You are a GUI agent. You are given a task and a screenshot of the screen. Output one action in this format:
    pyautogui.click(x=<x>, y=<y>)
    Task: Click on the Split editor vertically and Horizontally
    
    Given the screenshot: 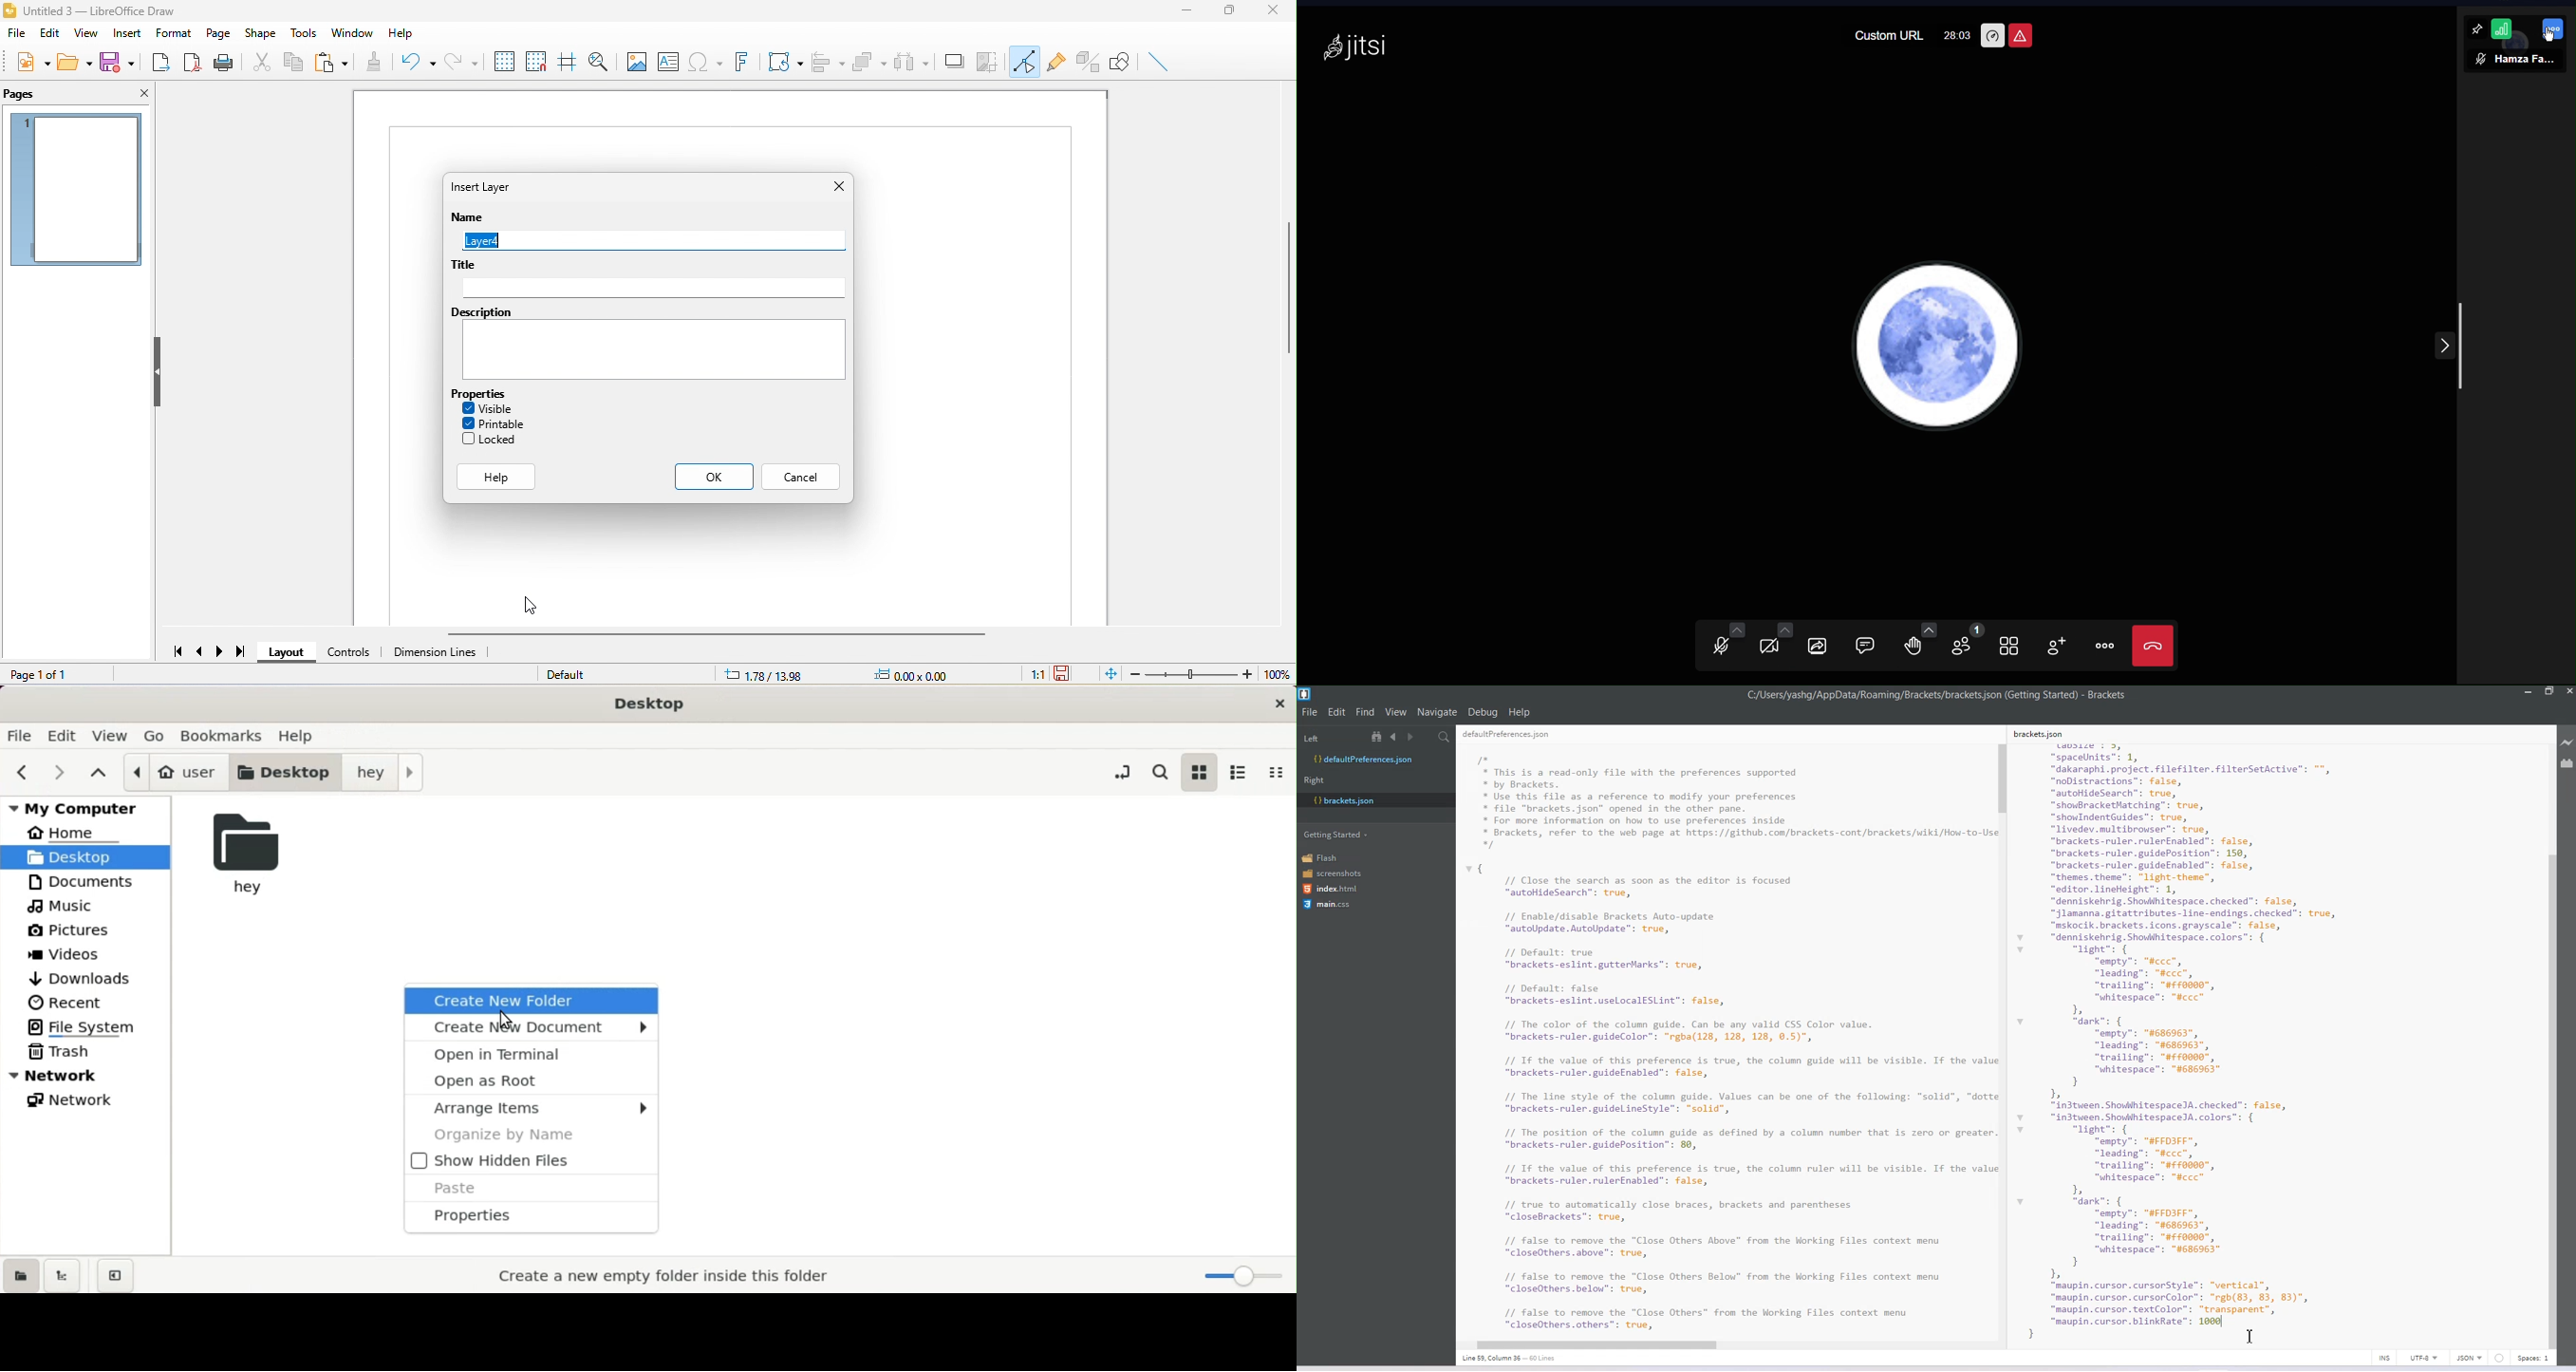 What is the action you would take?
    pyautogui.click(x=1427, y=738)
    